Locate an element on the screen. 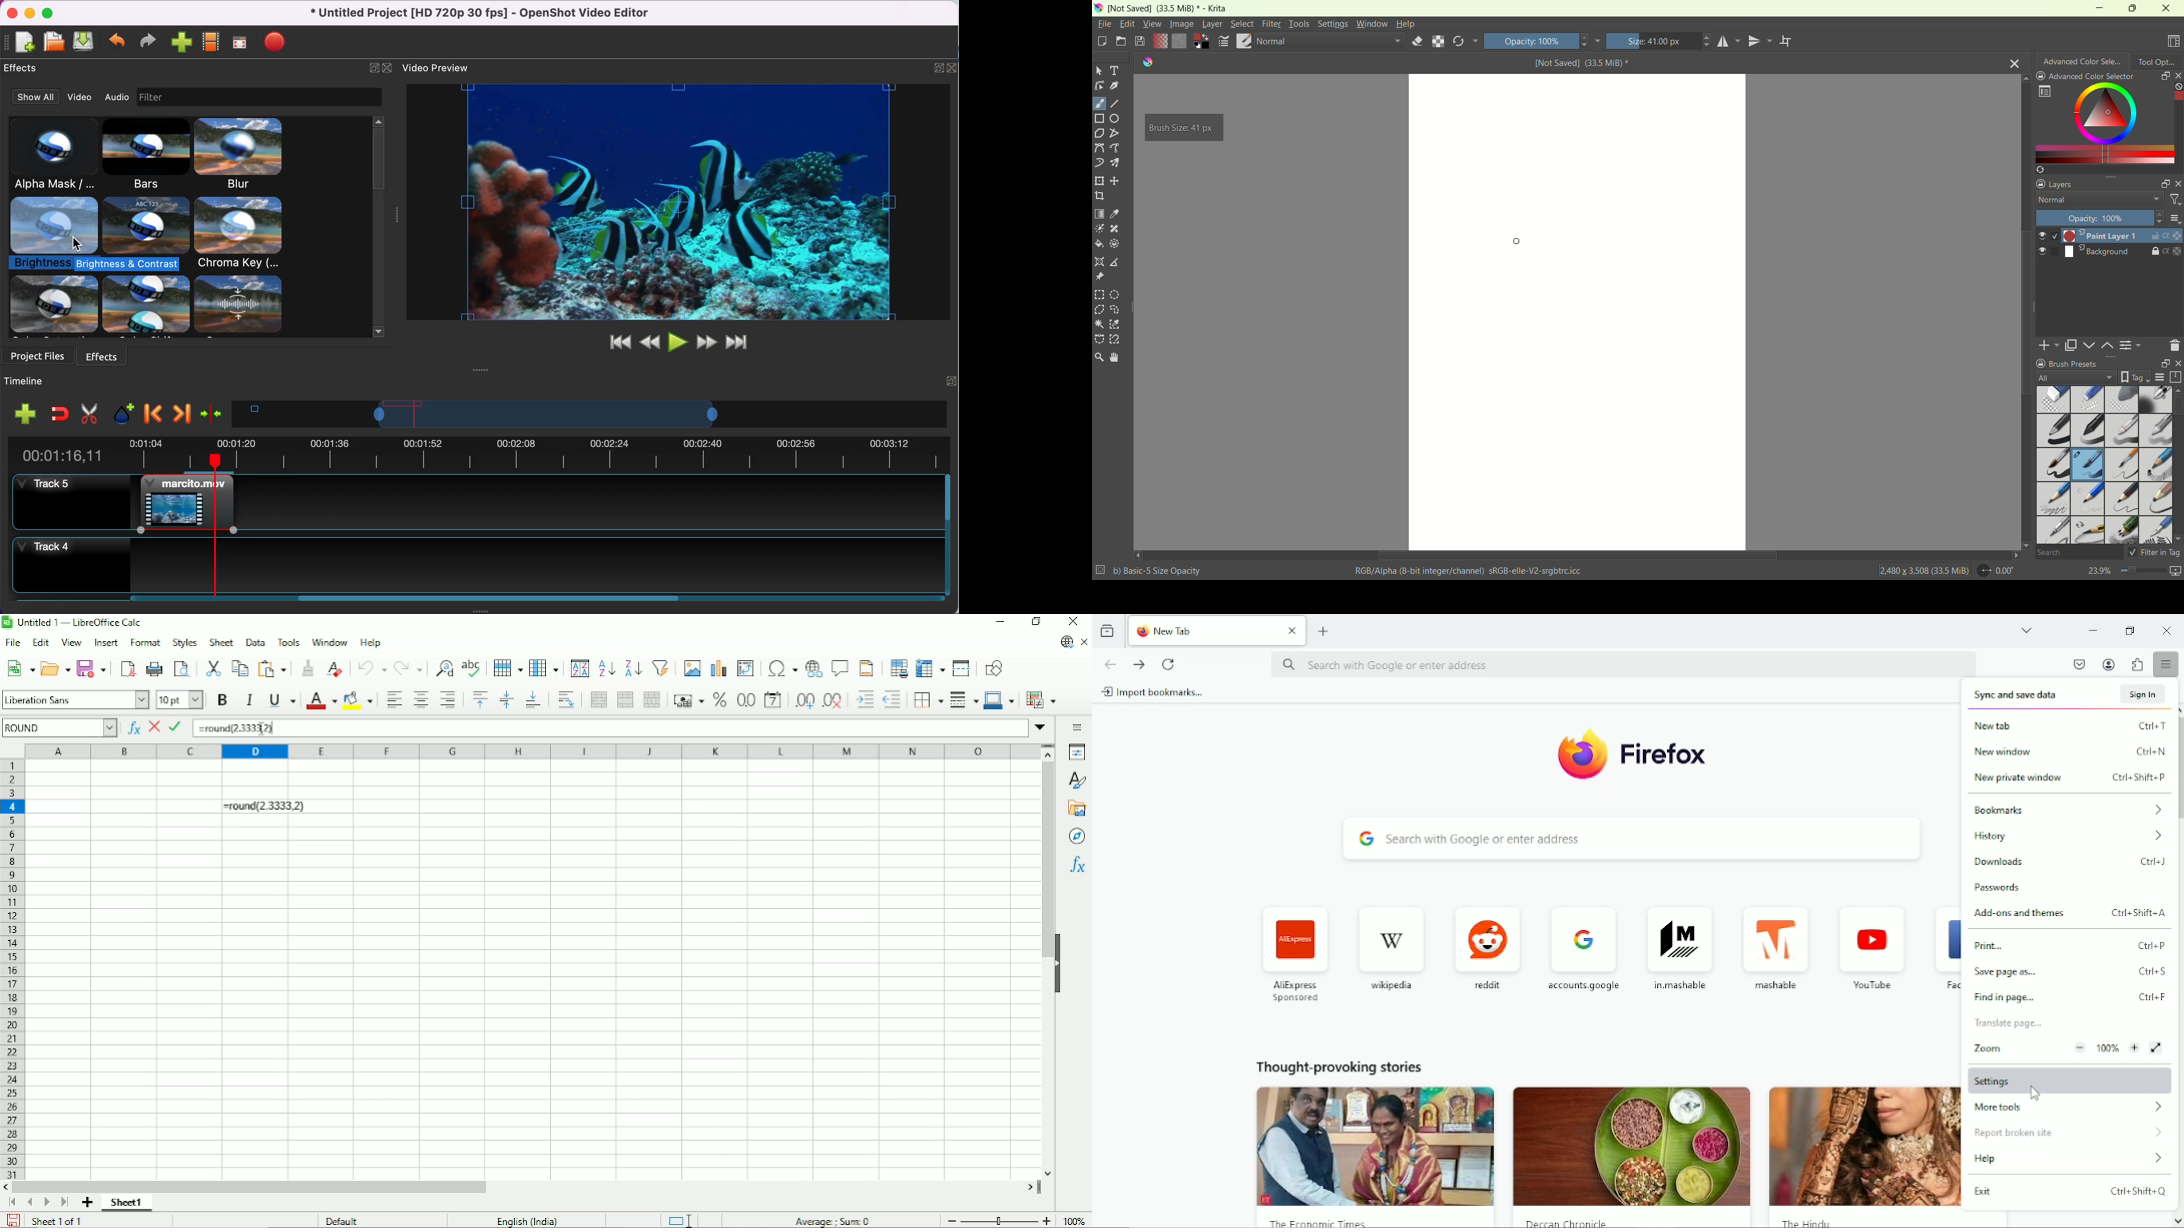 This screenshot has width=2184, height=1232. cursor is located at coordinates (262, 730).